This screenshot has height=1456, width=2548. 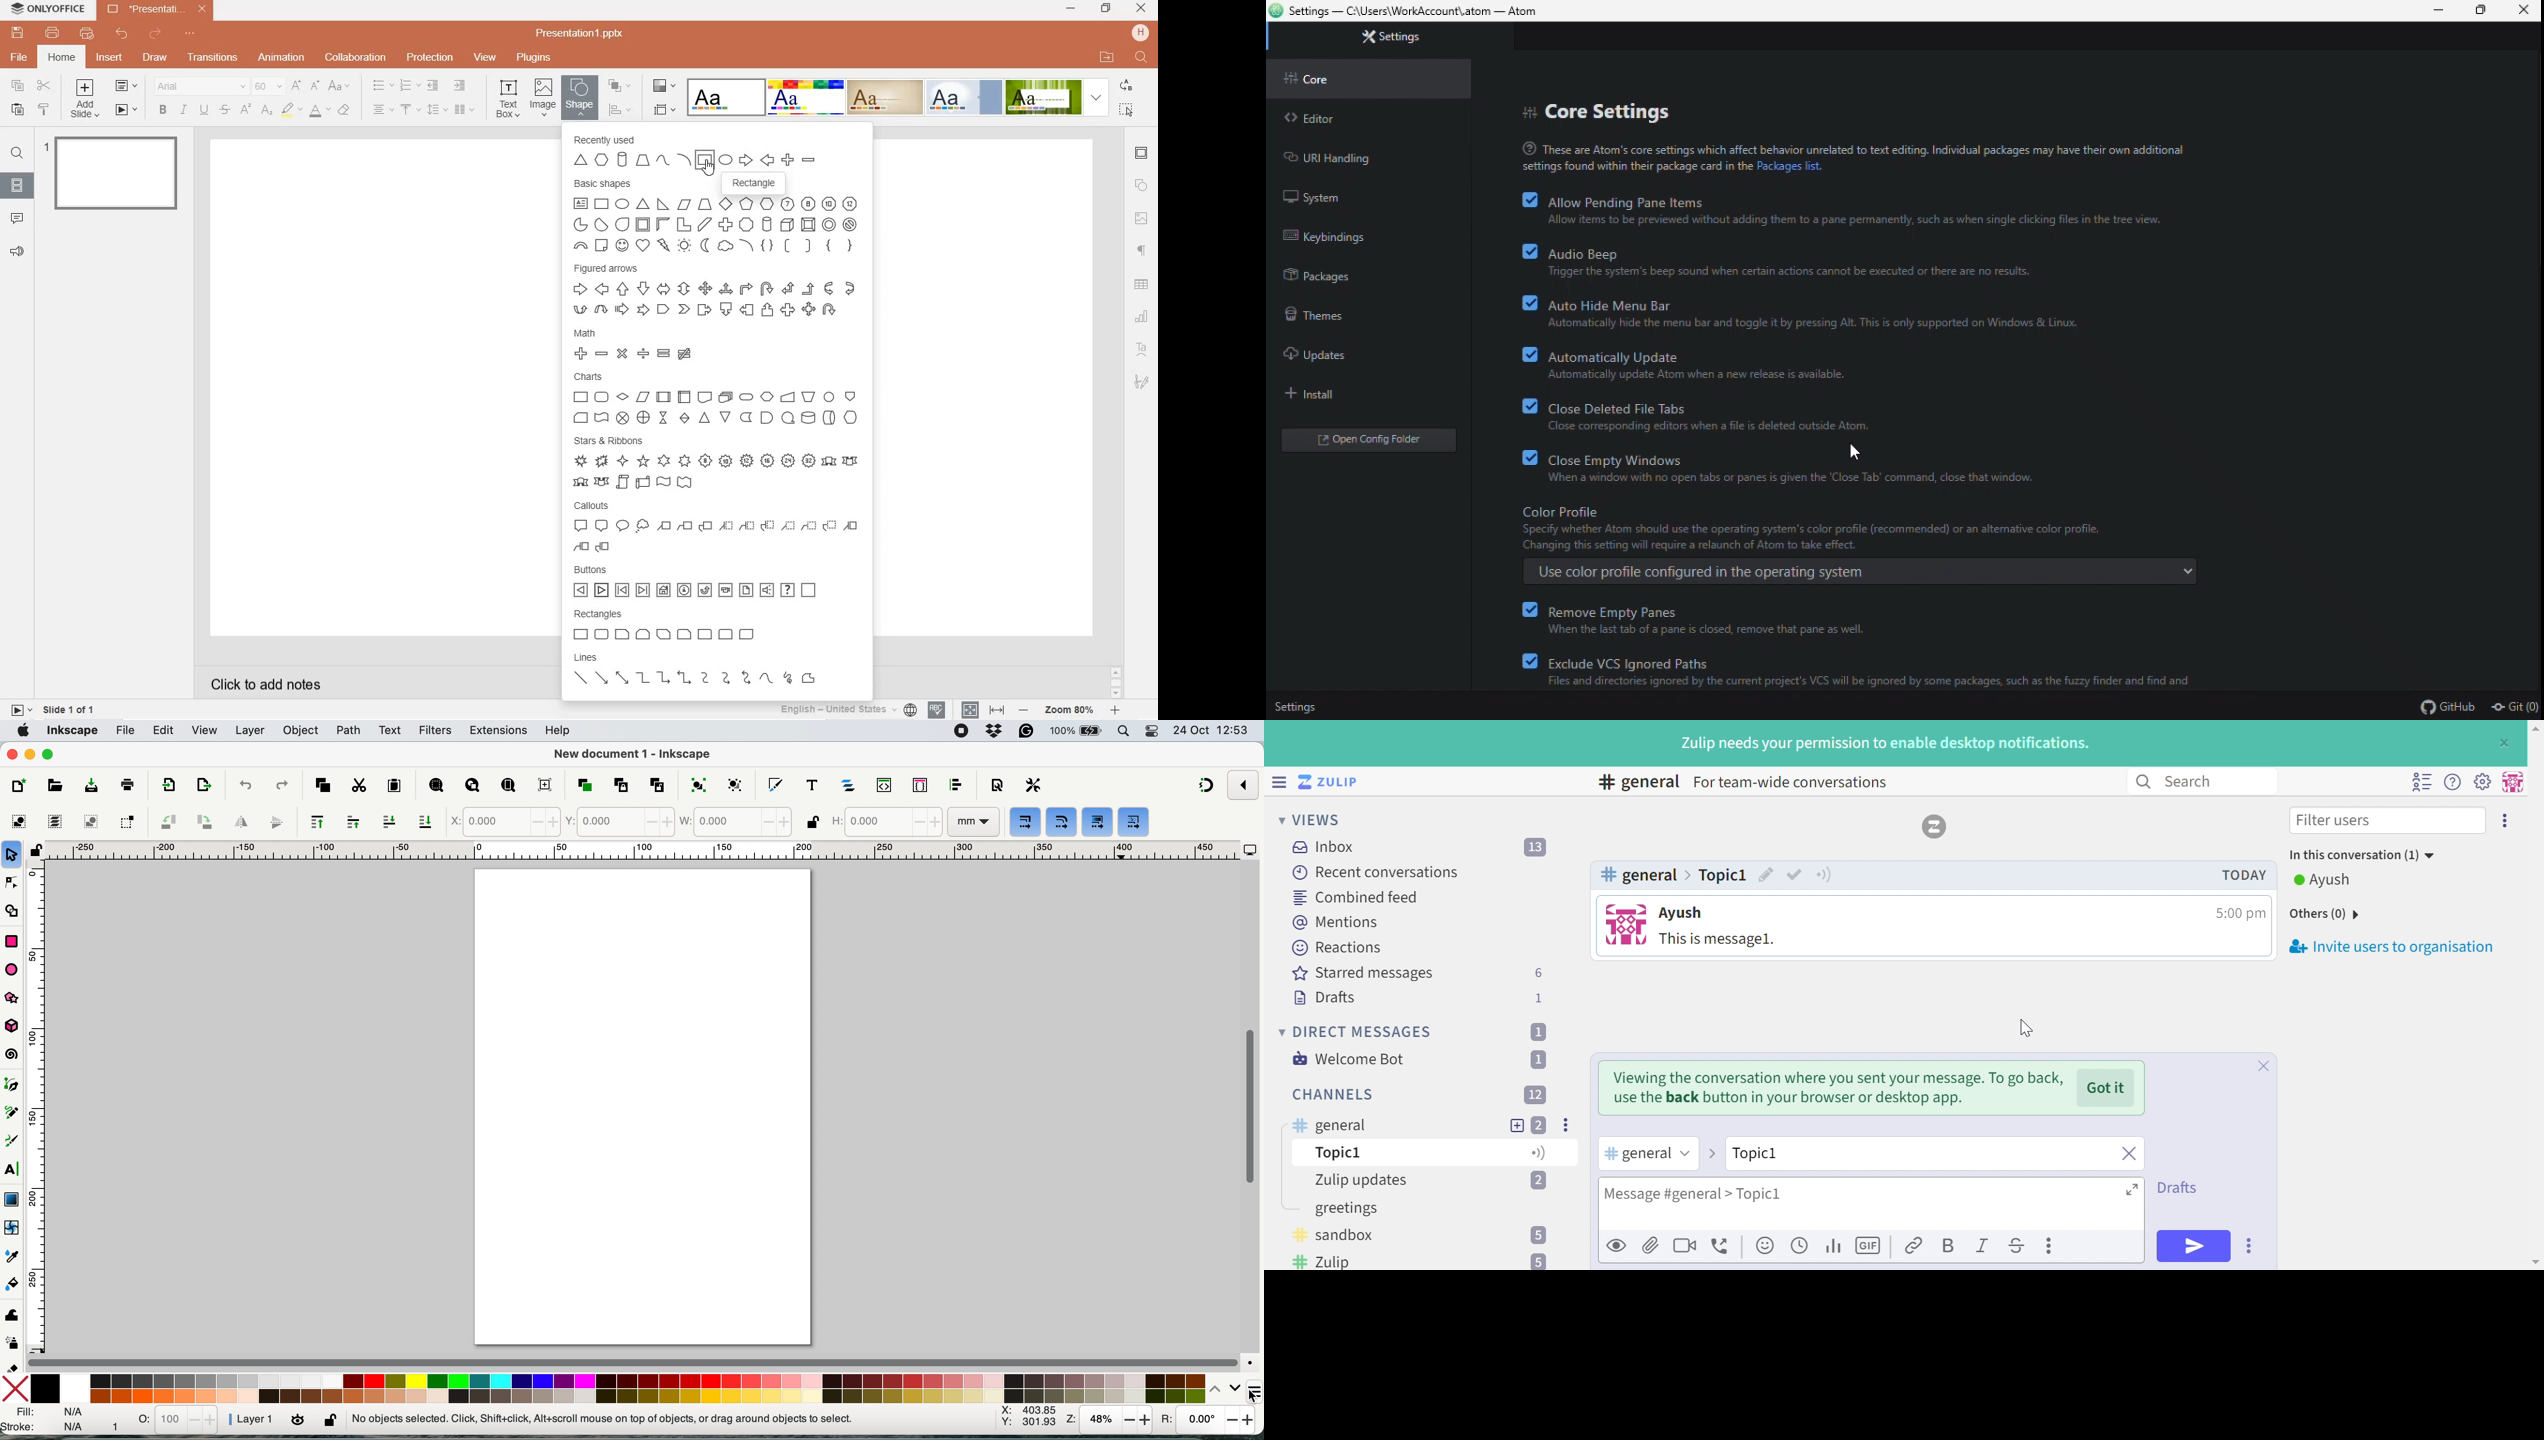 I want to click on Hide user list, so click(x=2421, y=782).